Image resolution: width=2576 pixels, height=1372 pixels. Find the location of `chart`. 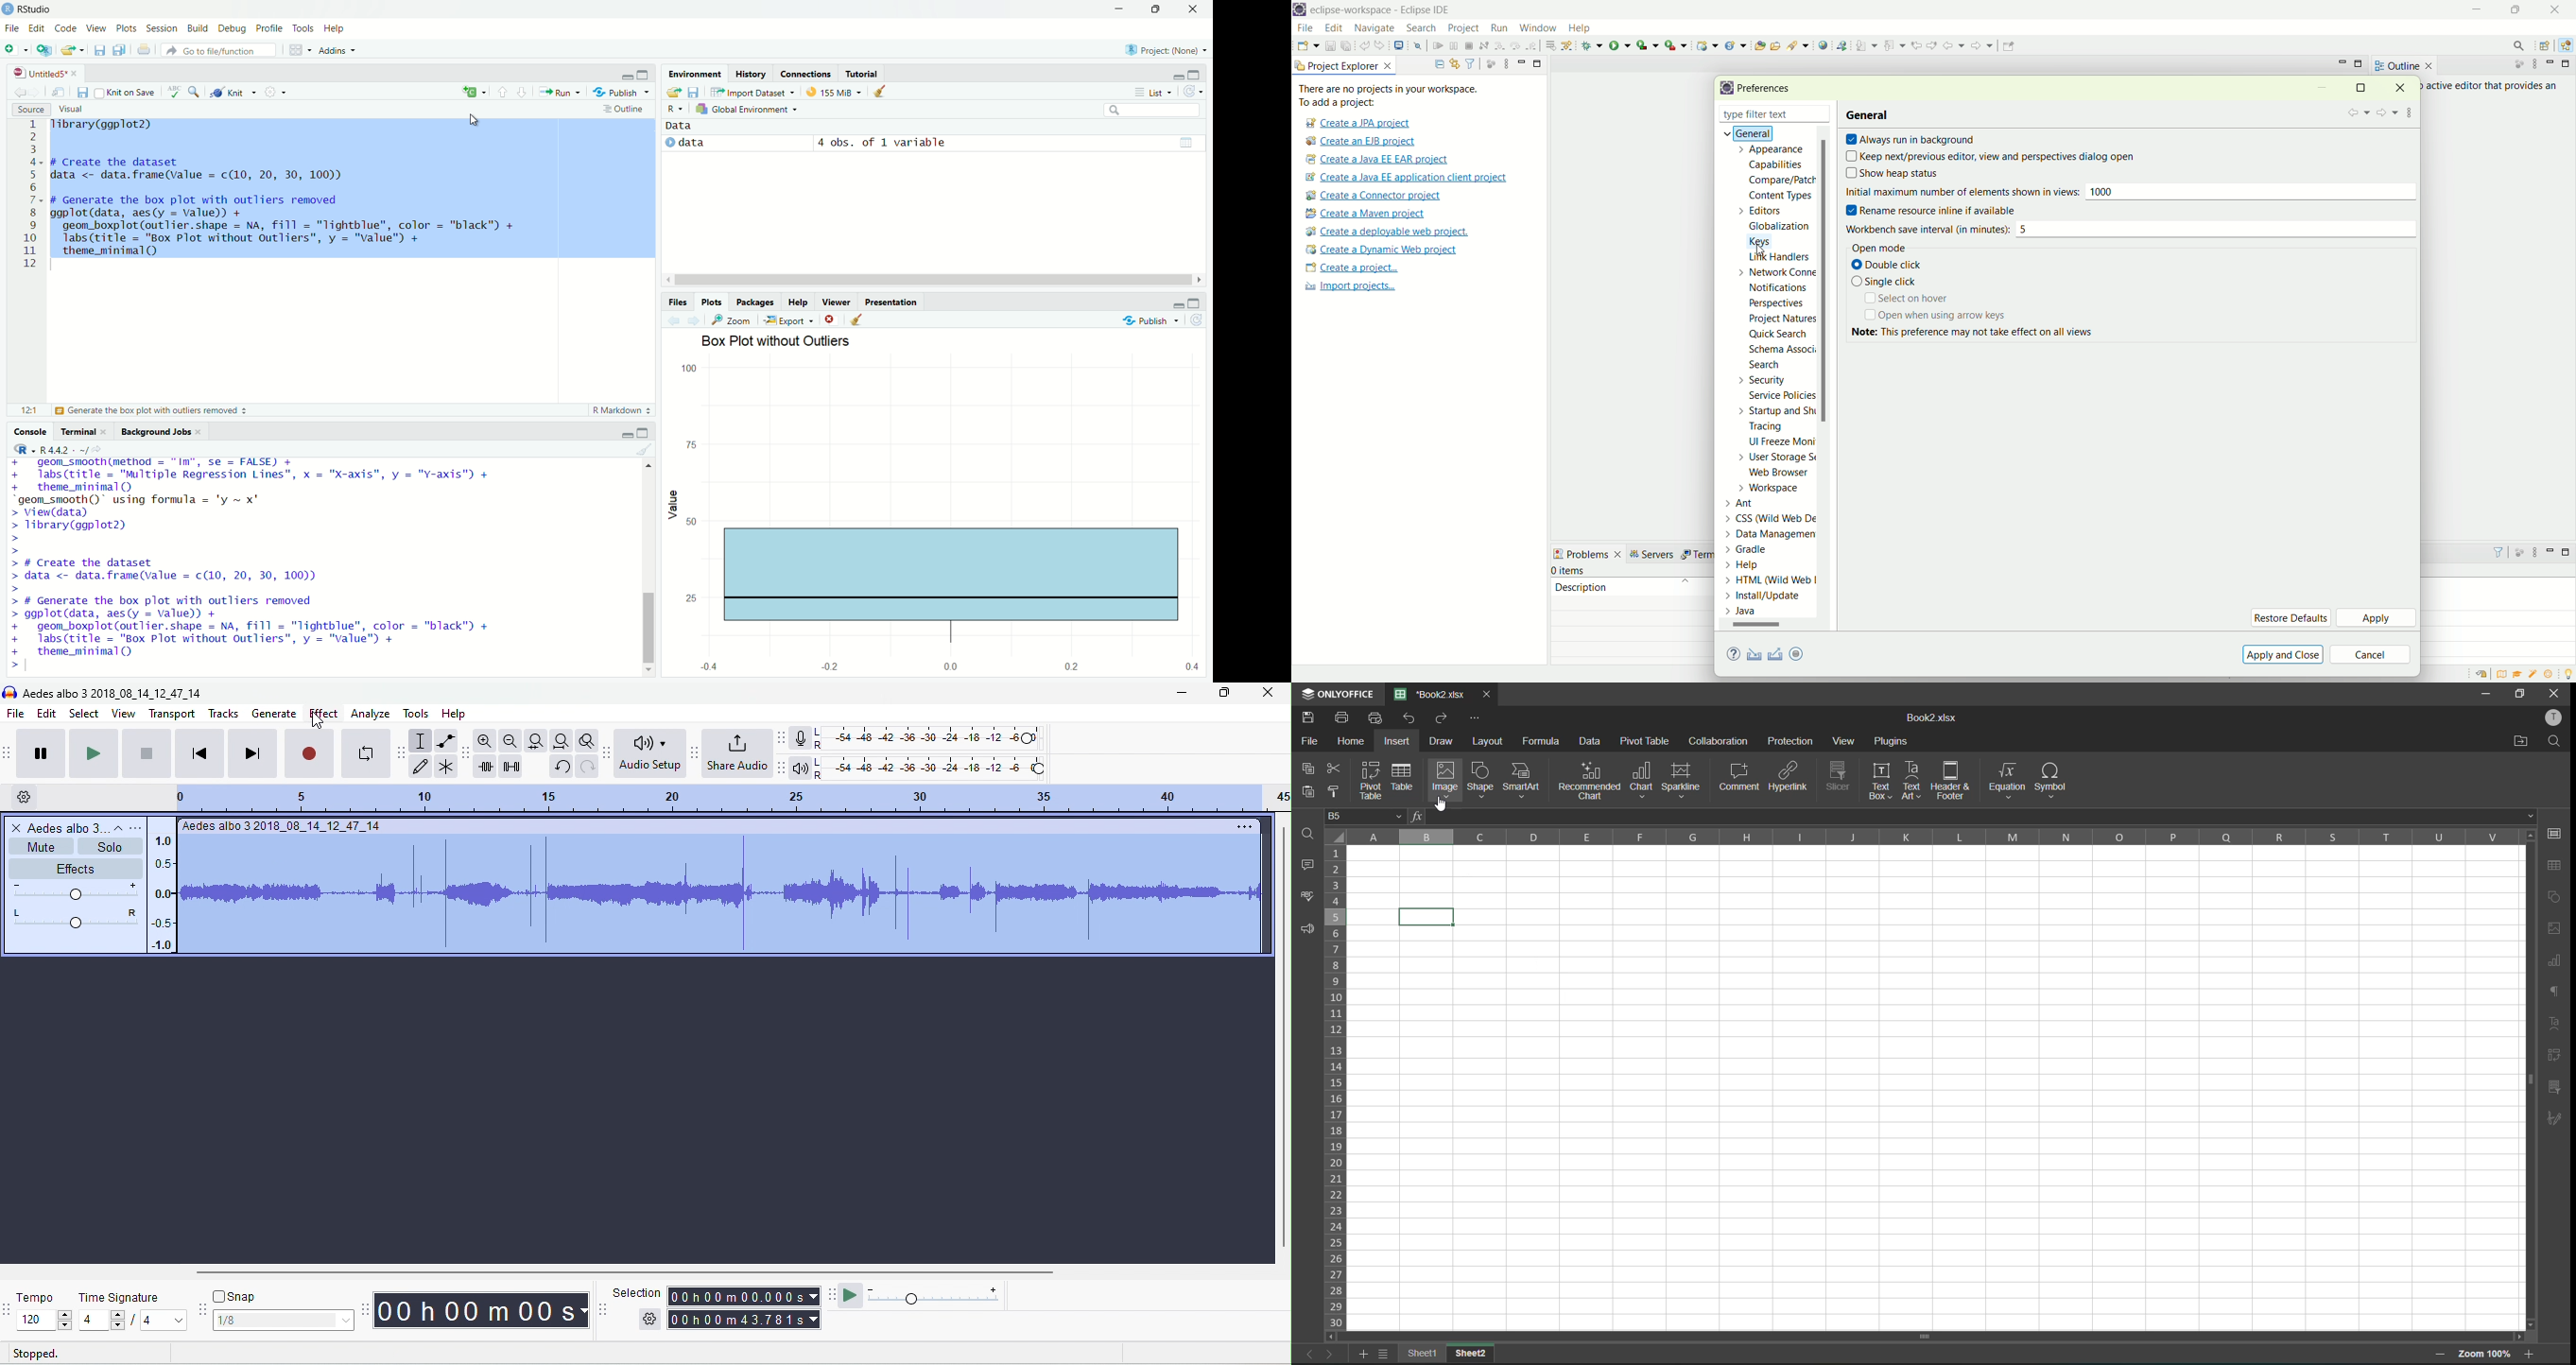

chart is located at coordinates (1644, 779).